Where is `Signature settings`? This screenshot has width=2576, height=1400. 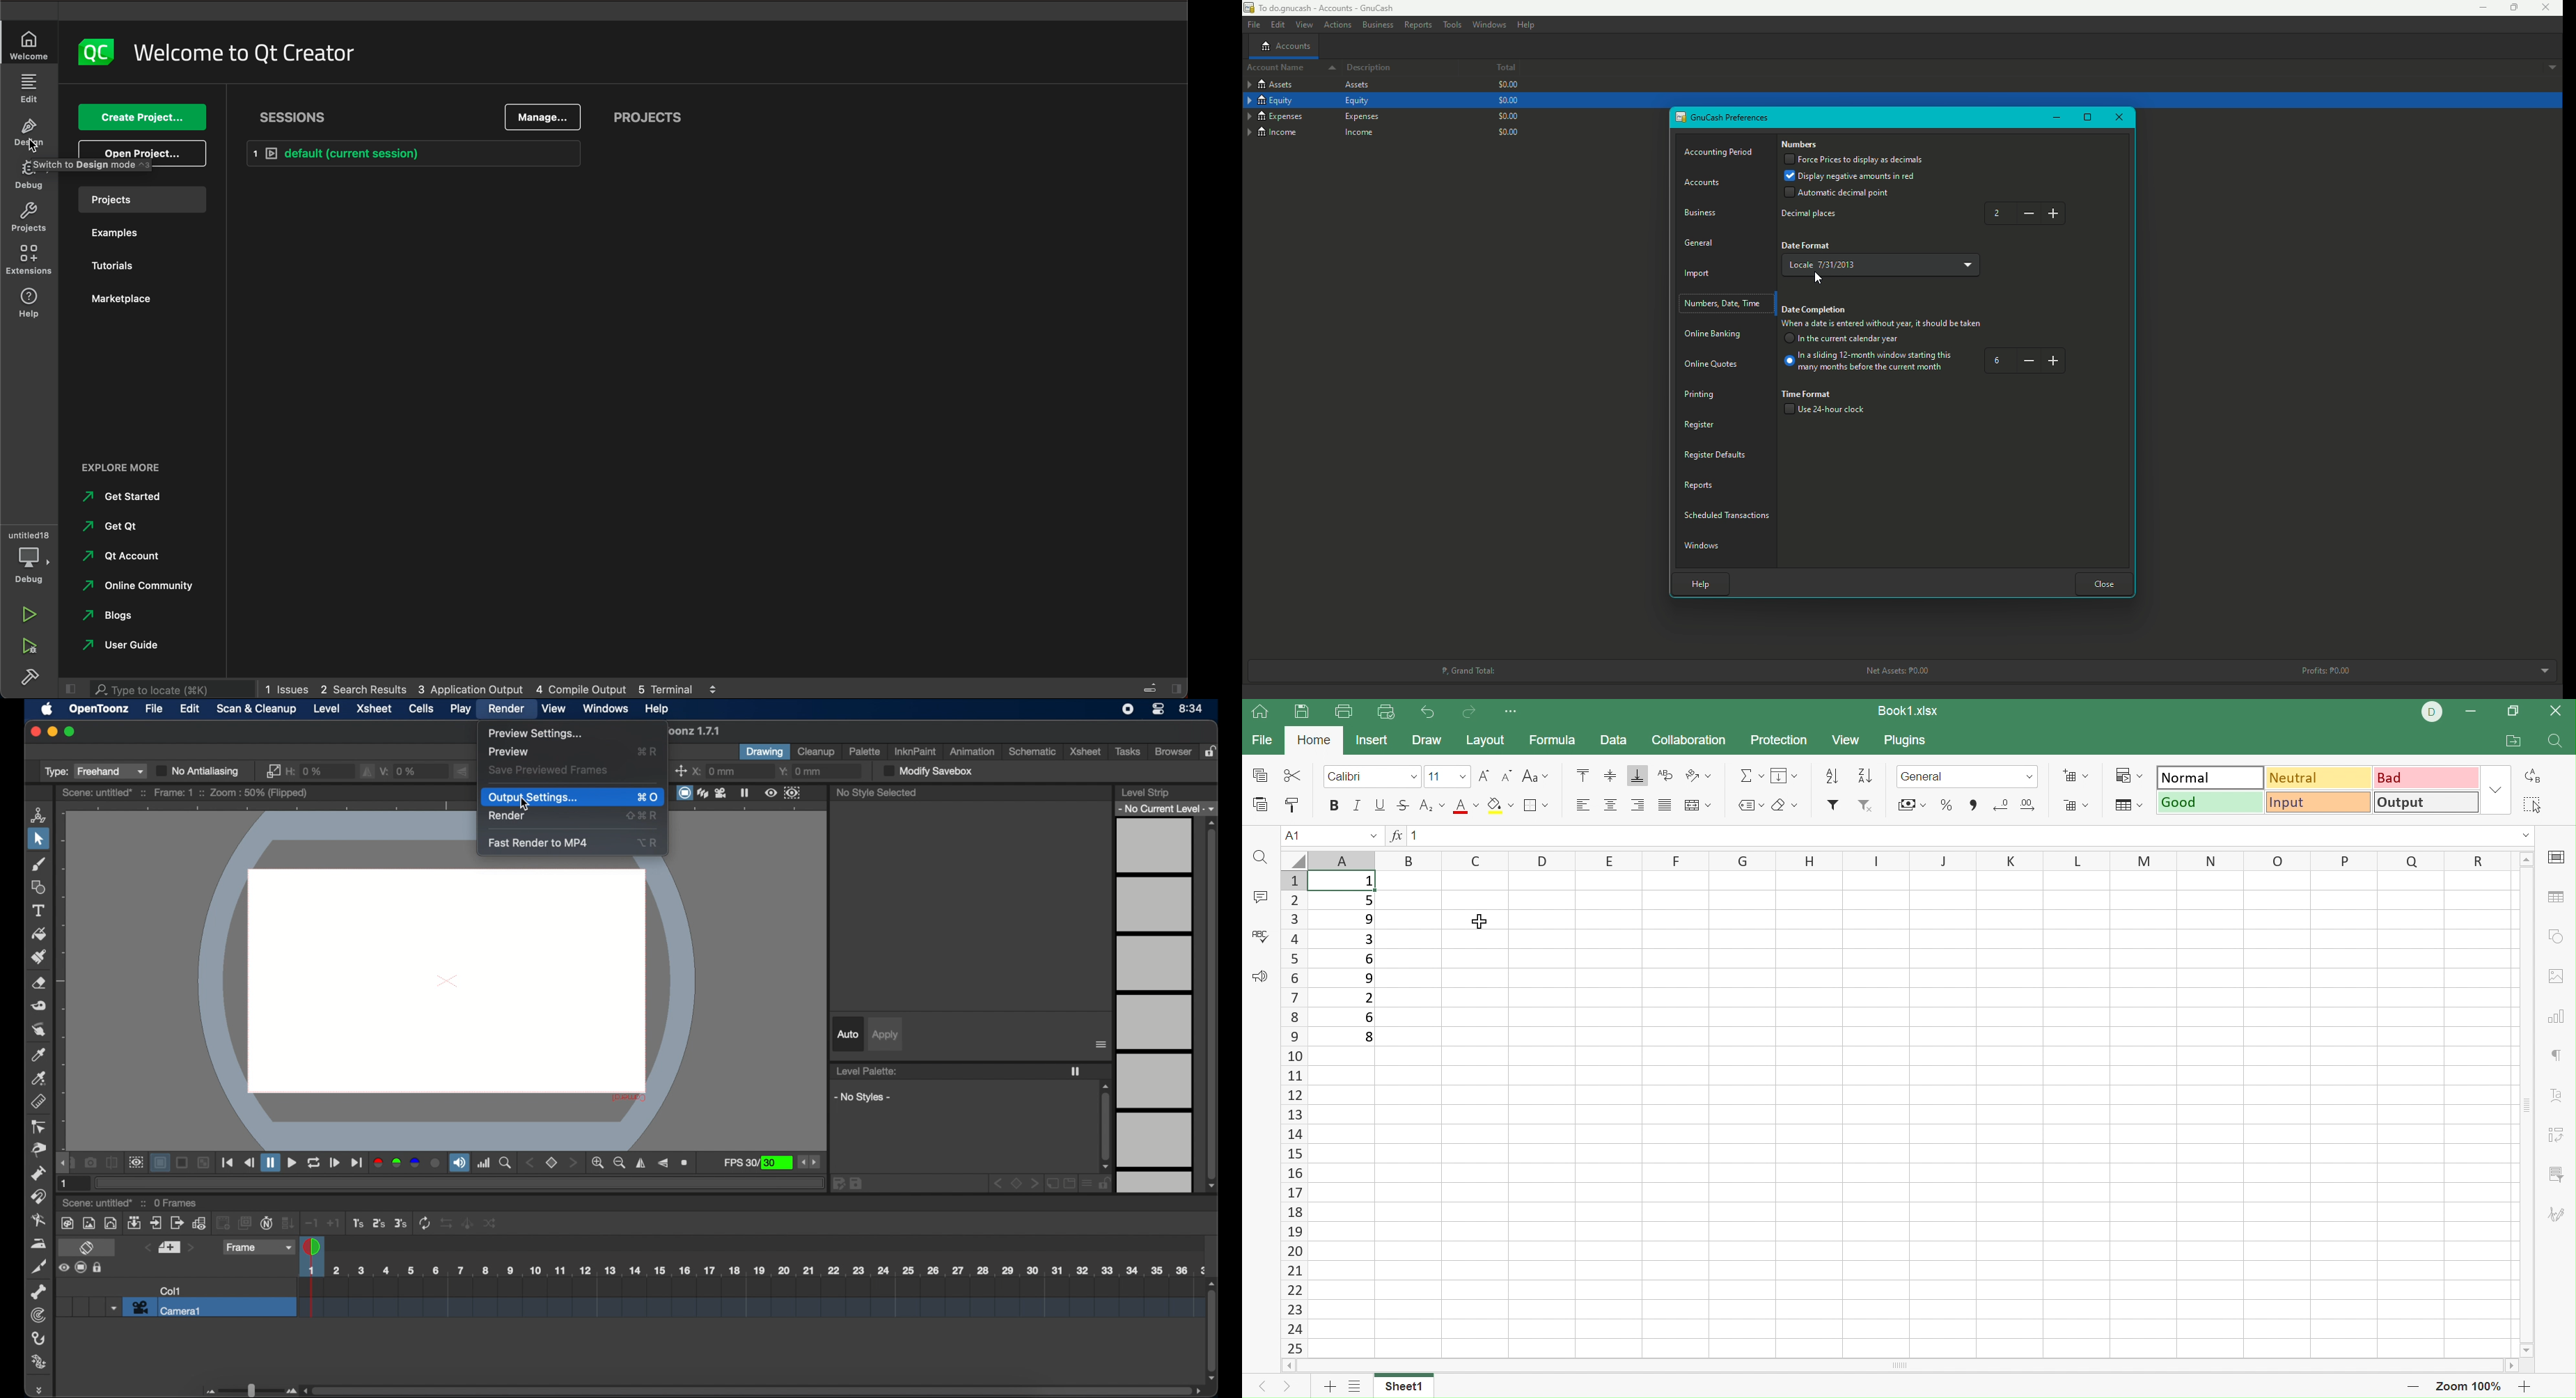
Signature settings is located at coordinates (2559, 1212).